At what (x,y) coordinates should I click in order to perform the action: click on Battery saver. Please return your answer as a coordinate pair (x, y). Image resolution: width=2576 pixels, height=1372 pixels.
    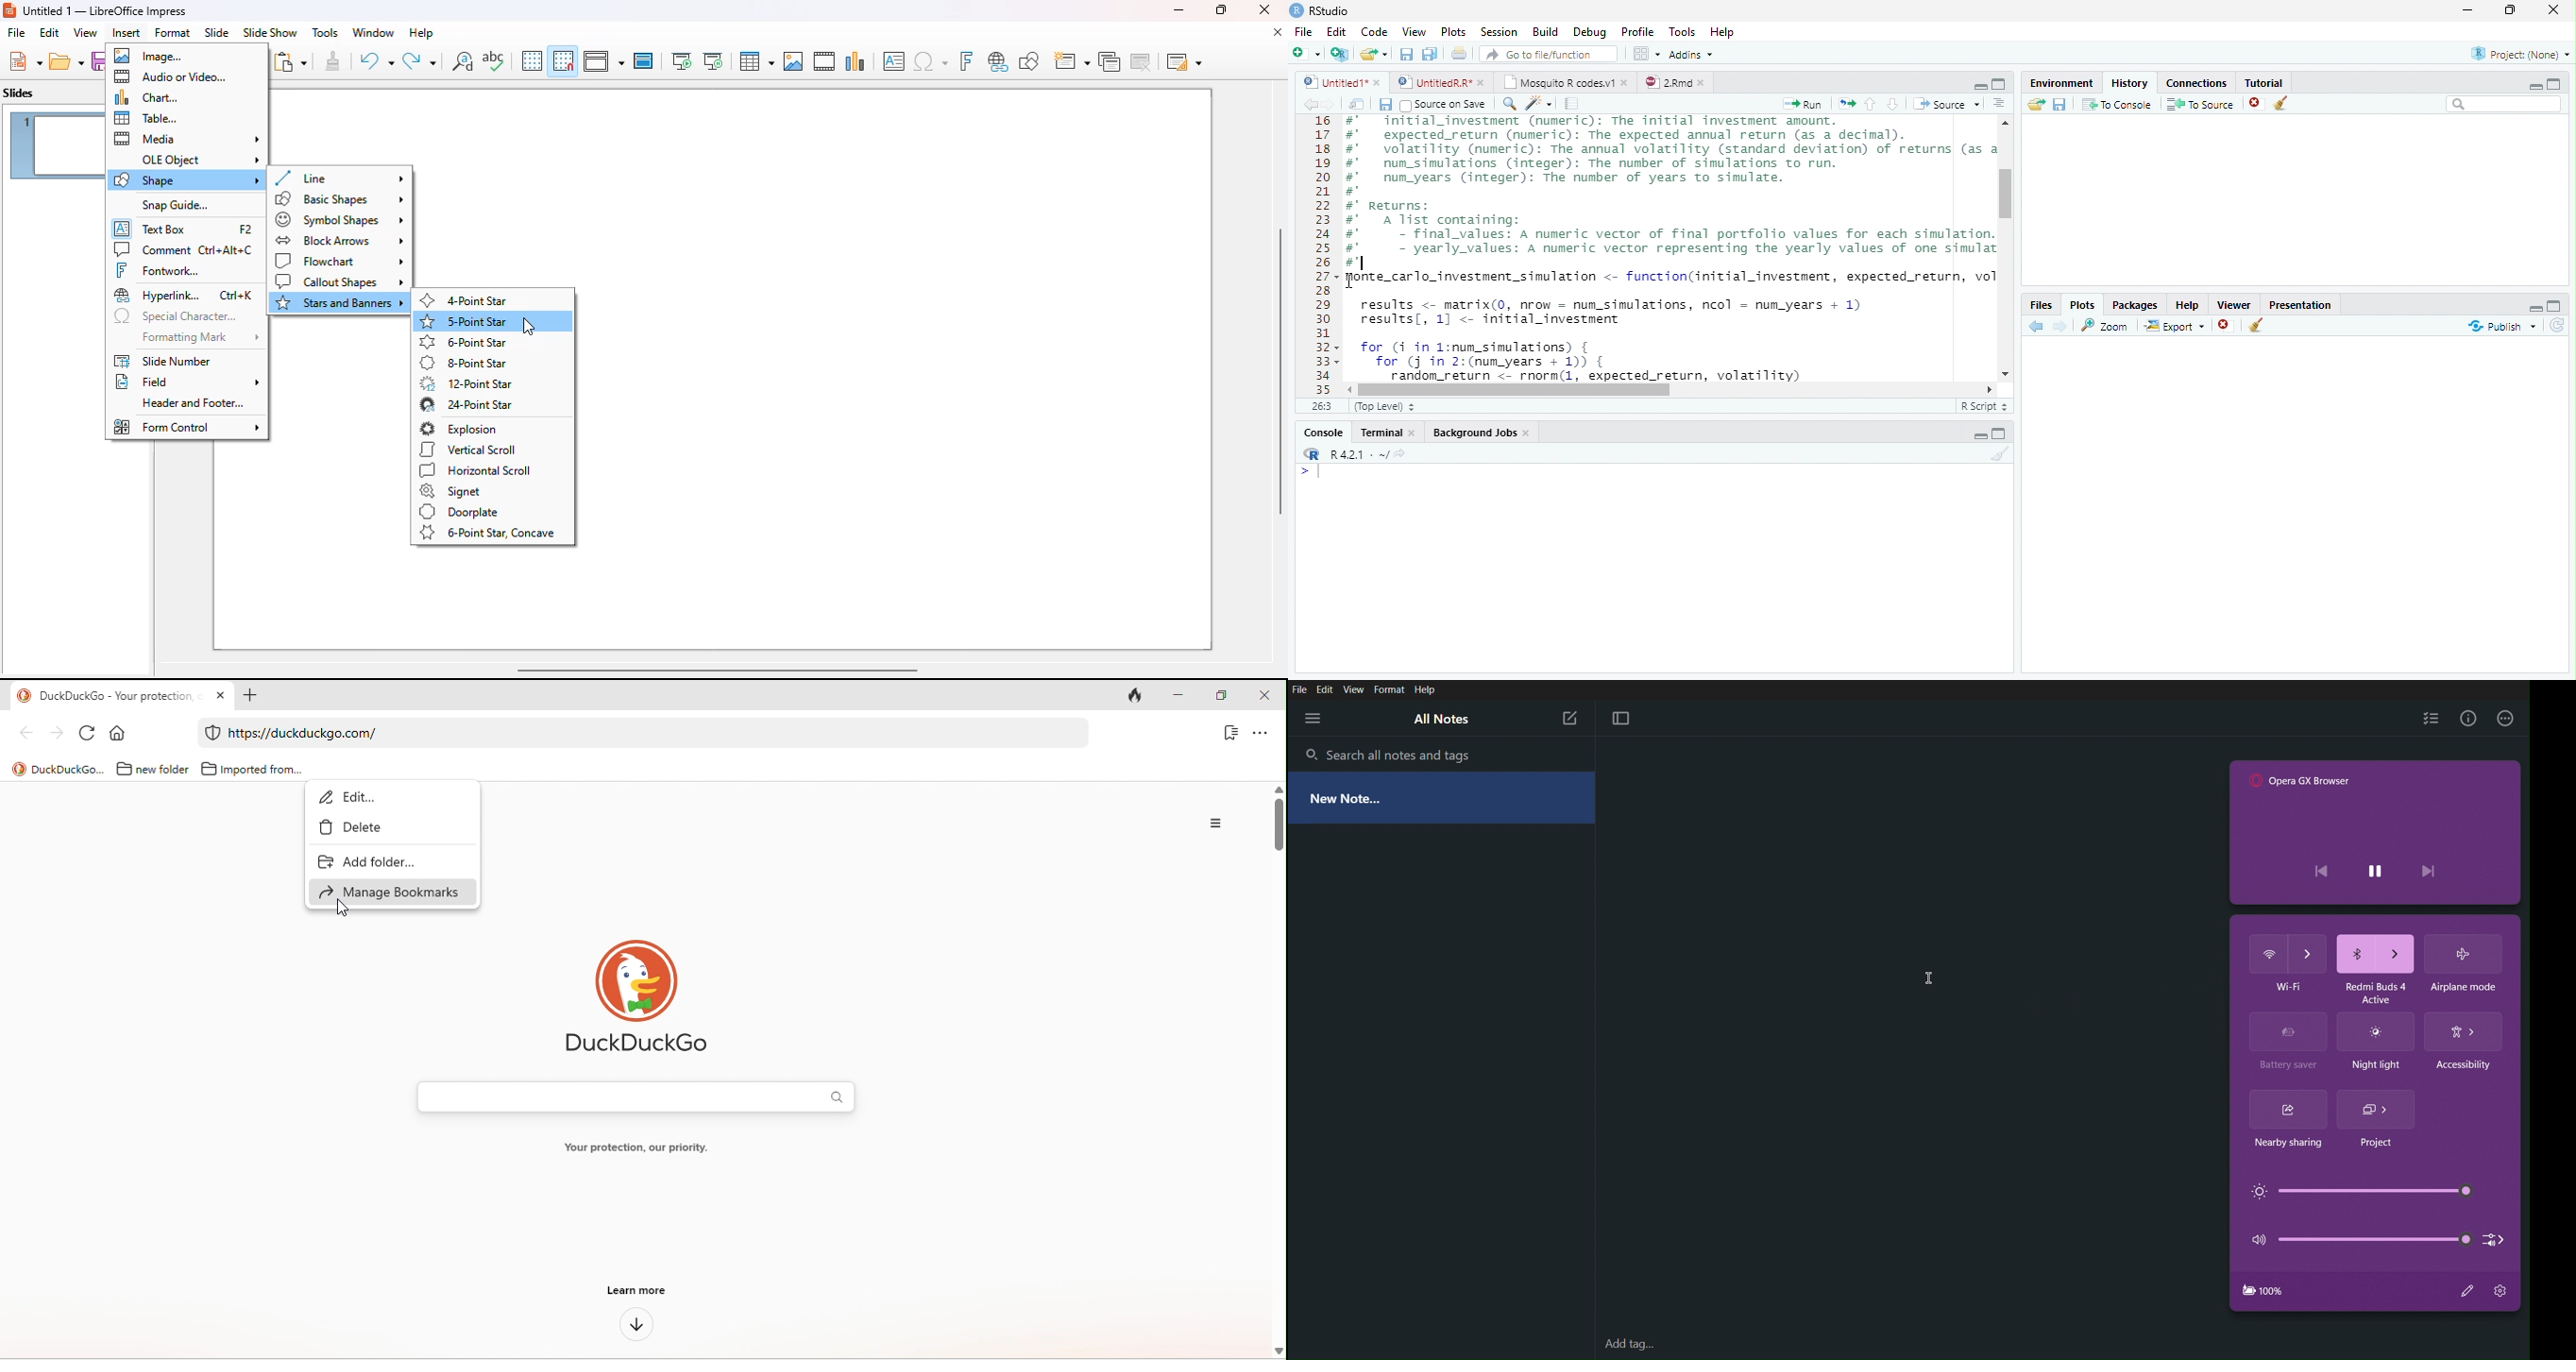
    Looking at the image, I should click on (2287, 1068).